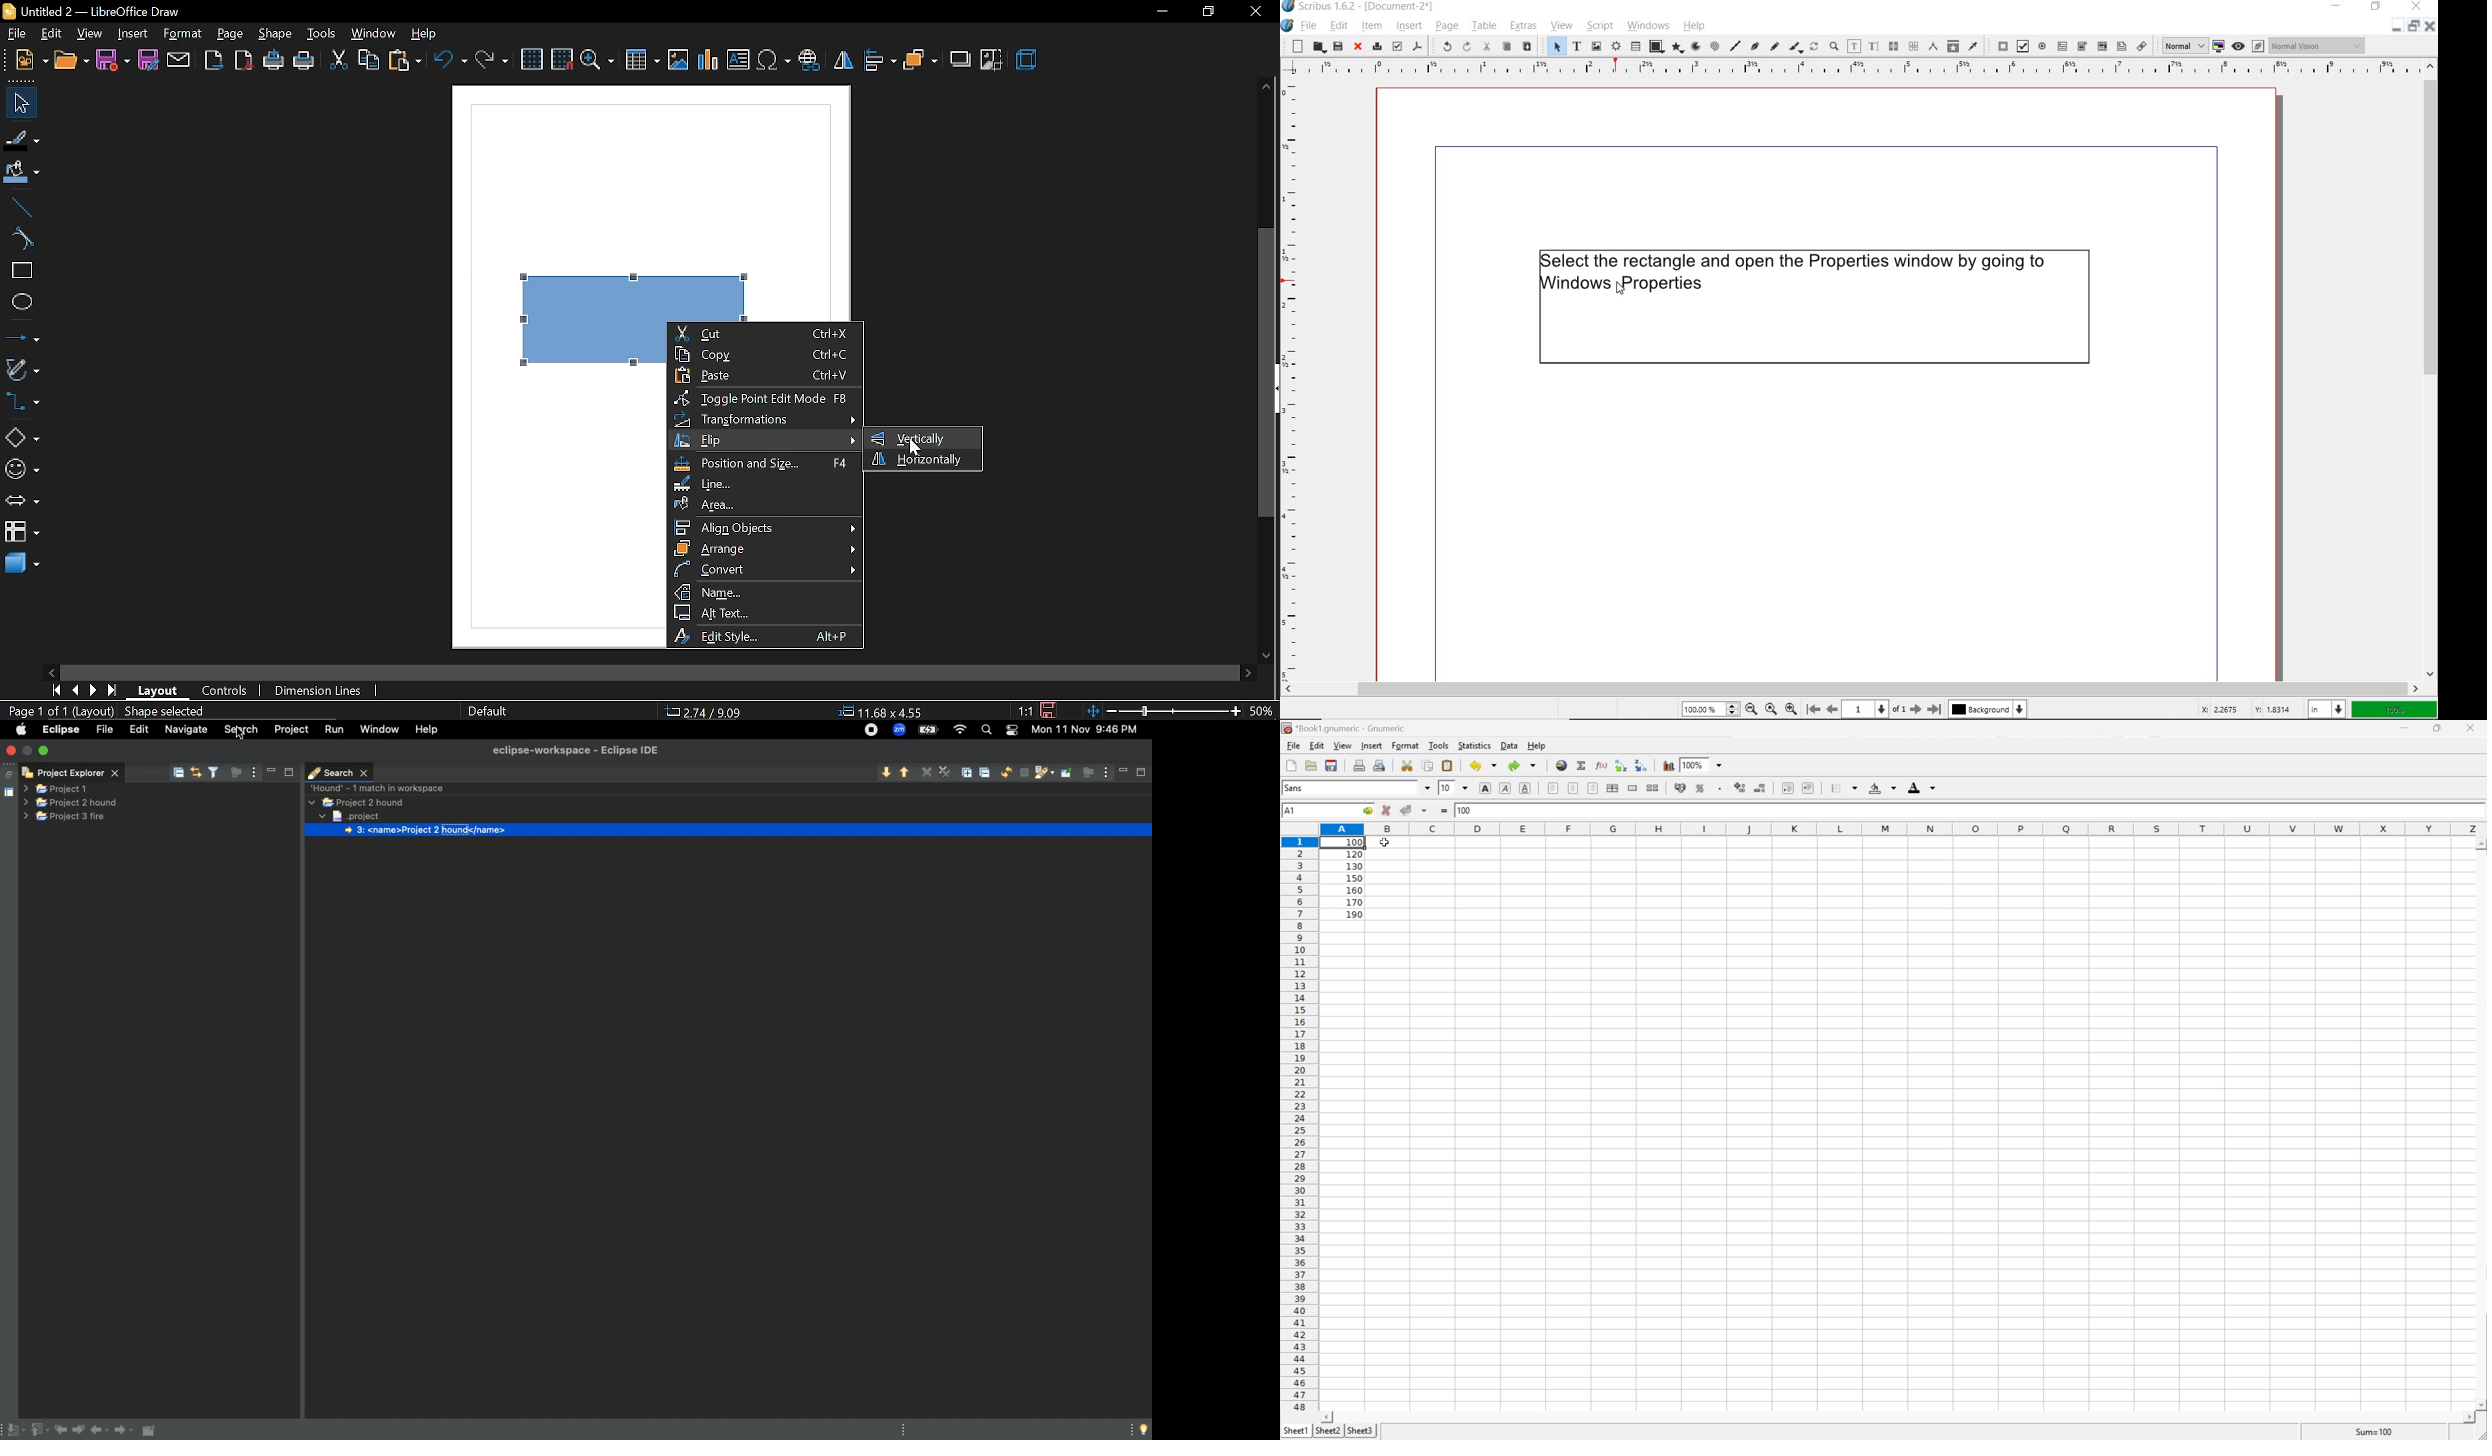 The height and width of the screenshot is (1456, 2492). What do you see at coordinates (764, 505) in the screenshot?
I see `area` at bounding box center [764, 505].